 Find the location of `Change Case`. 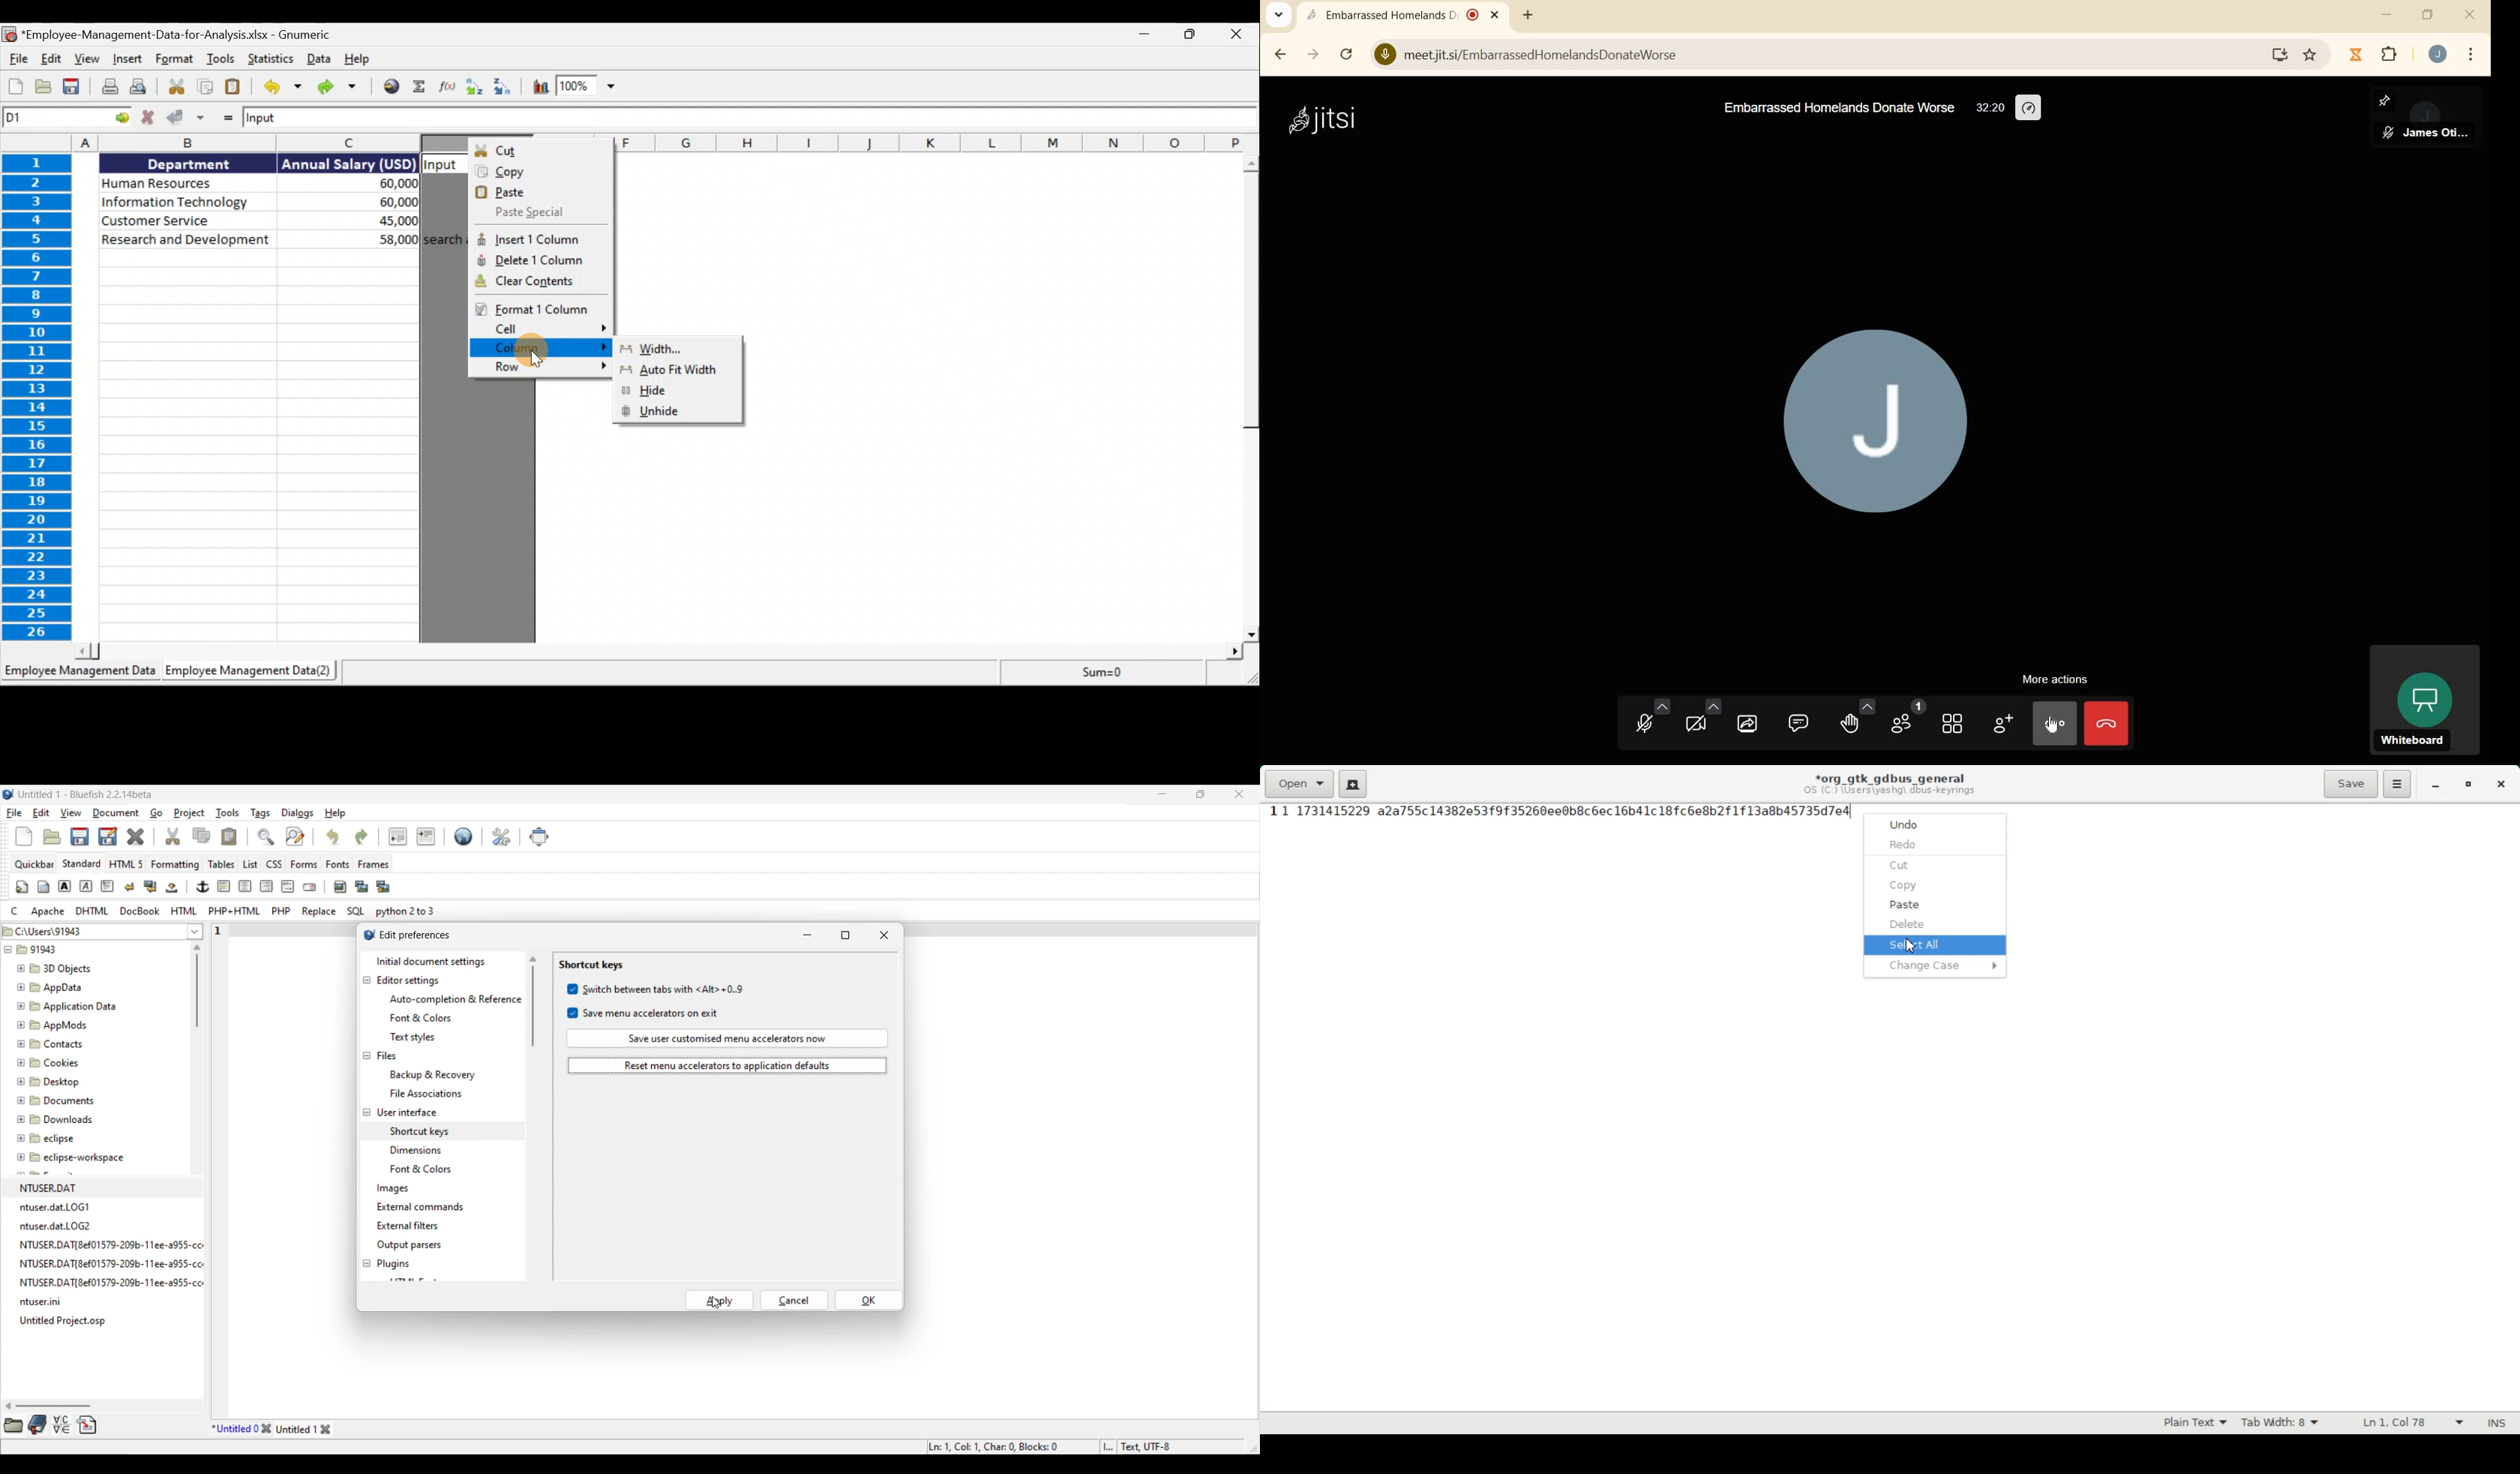

Change Case is located at coordinates (1935, 967).